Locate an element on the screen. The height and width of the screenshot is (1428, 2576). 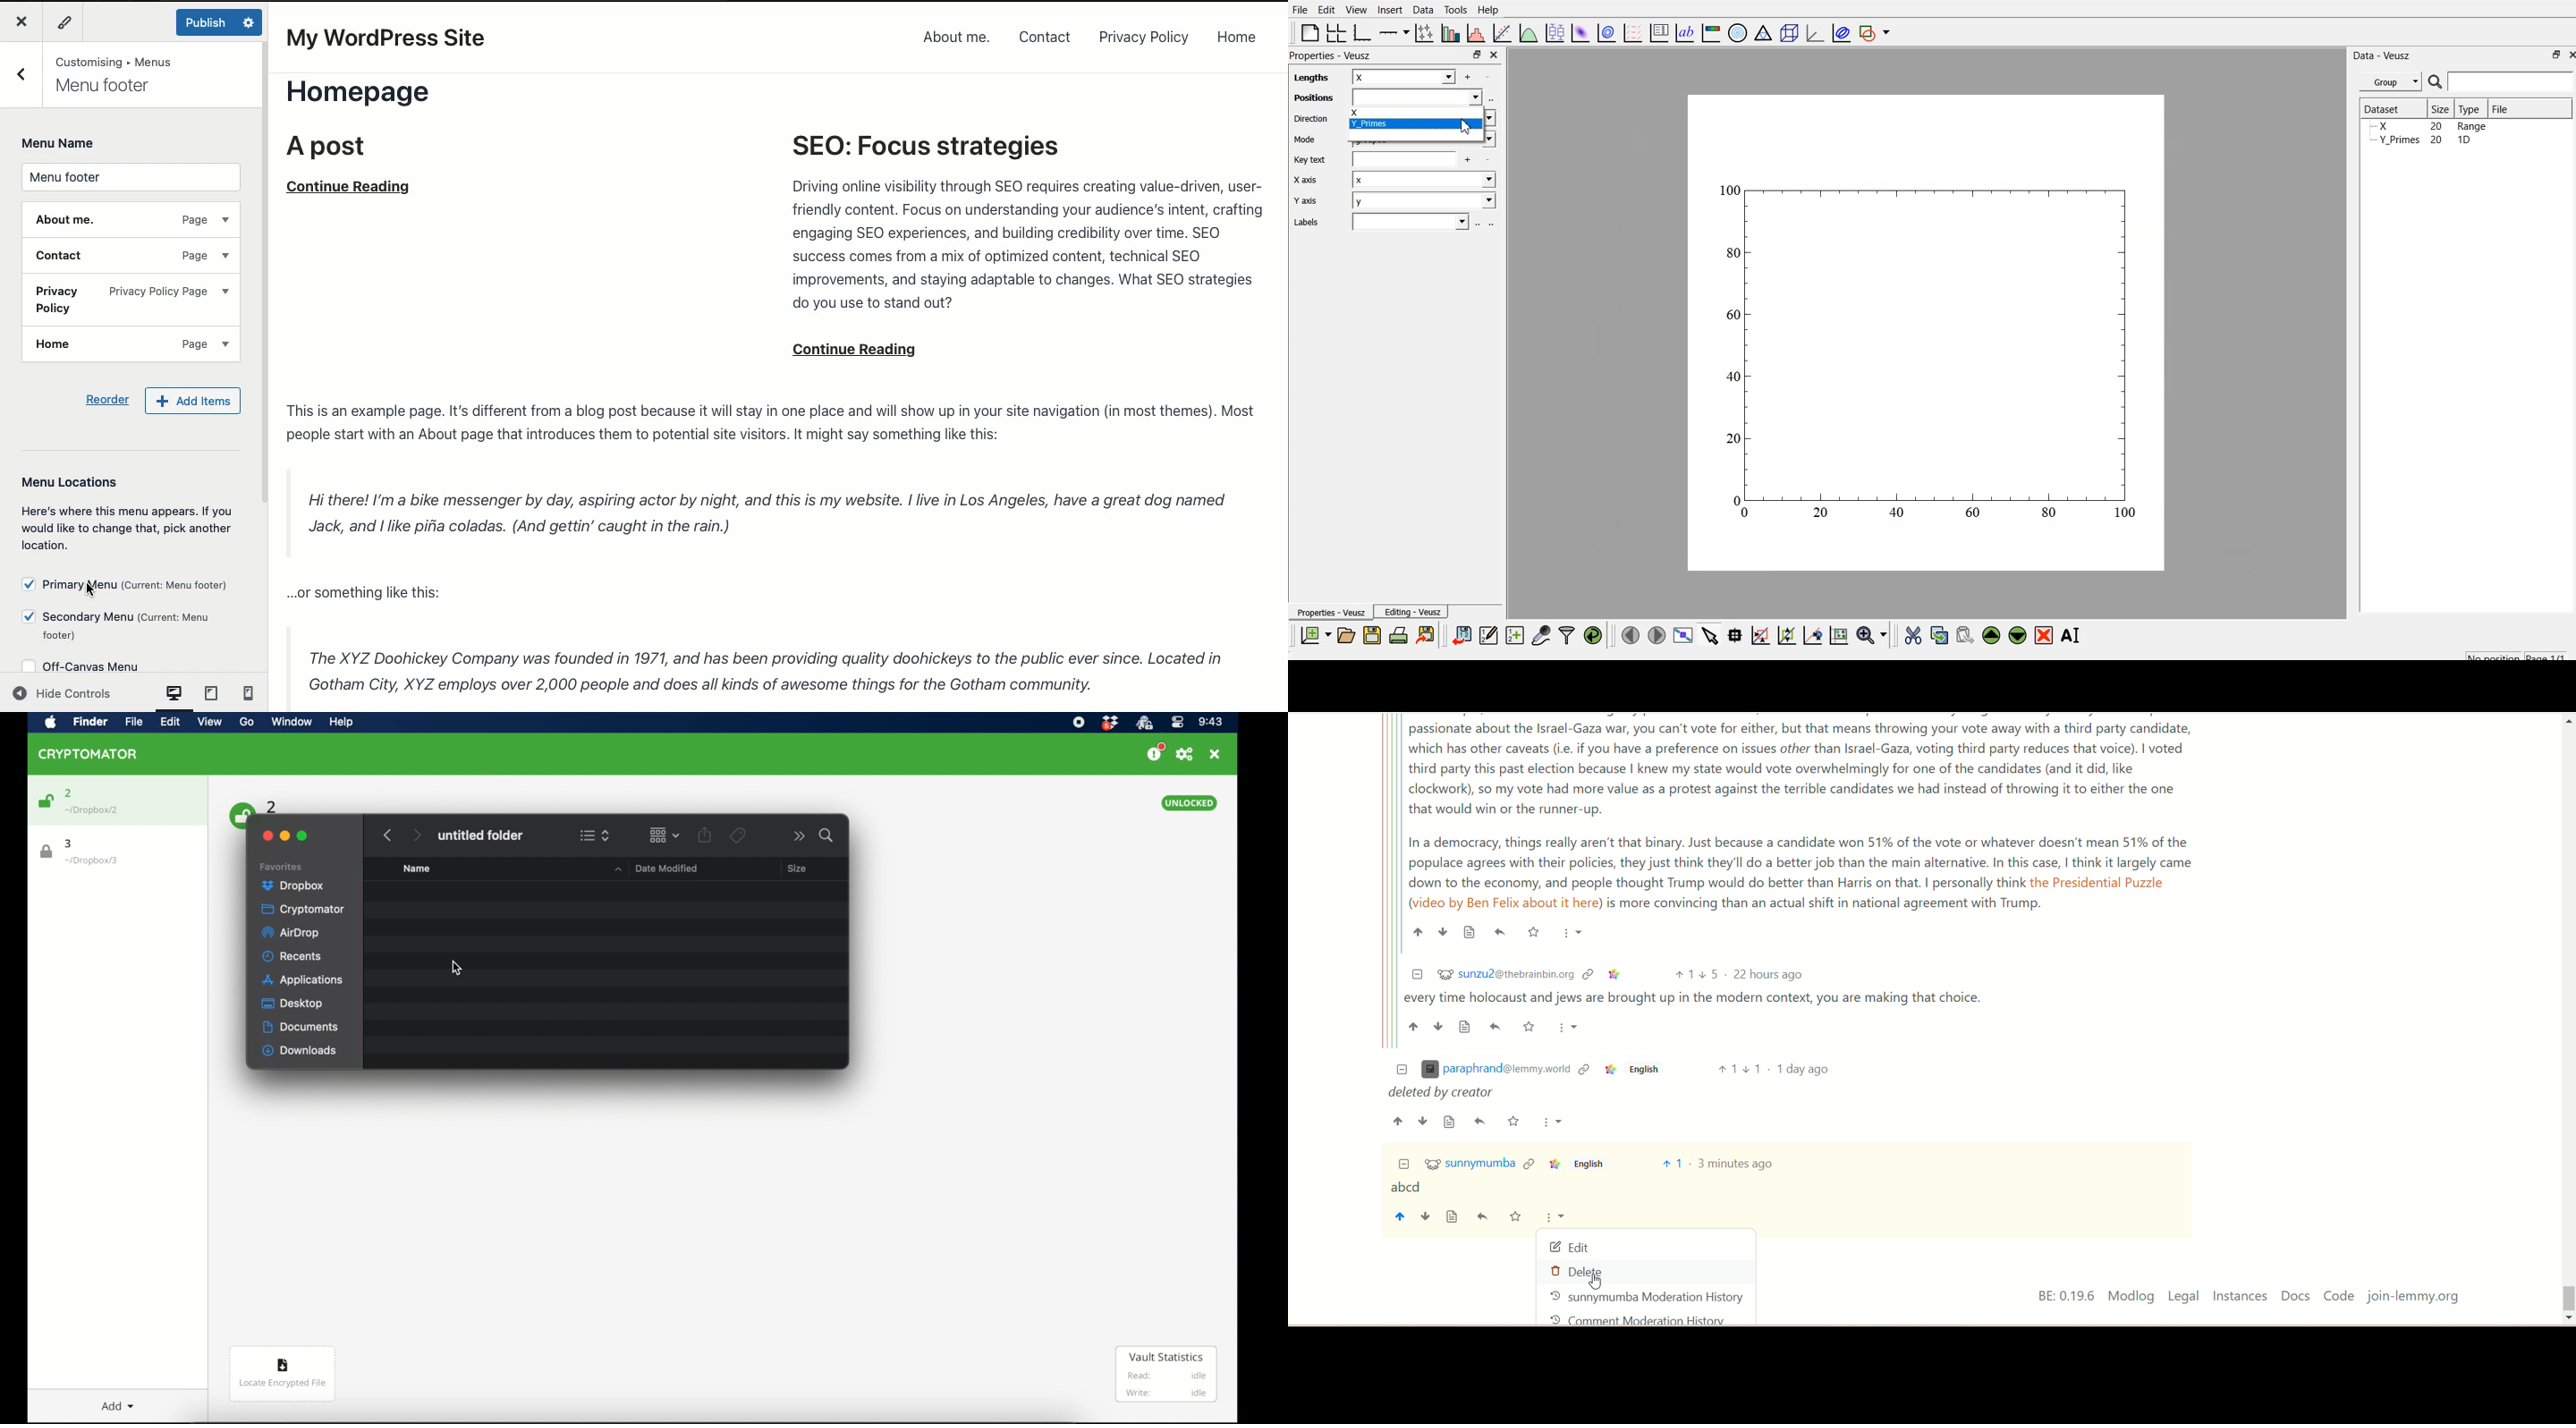
favorites is located at coordinates (281, 867).